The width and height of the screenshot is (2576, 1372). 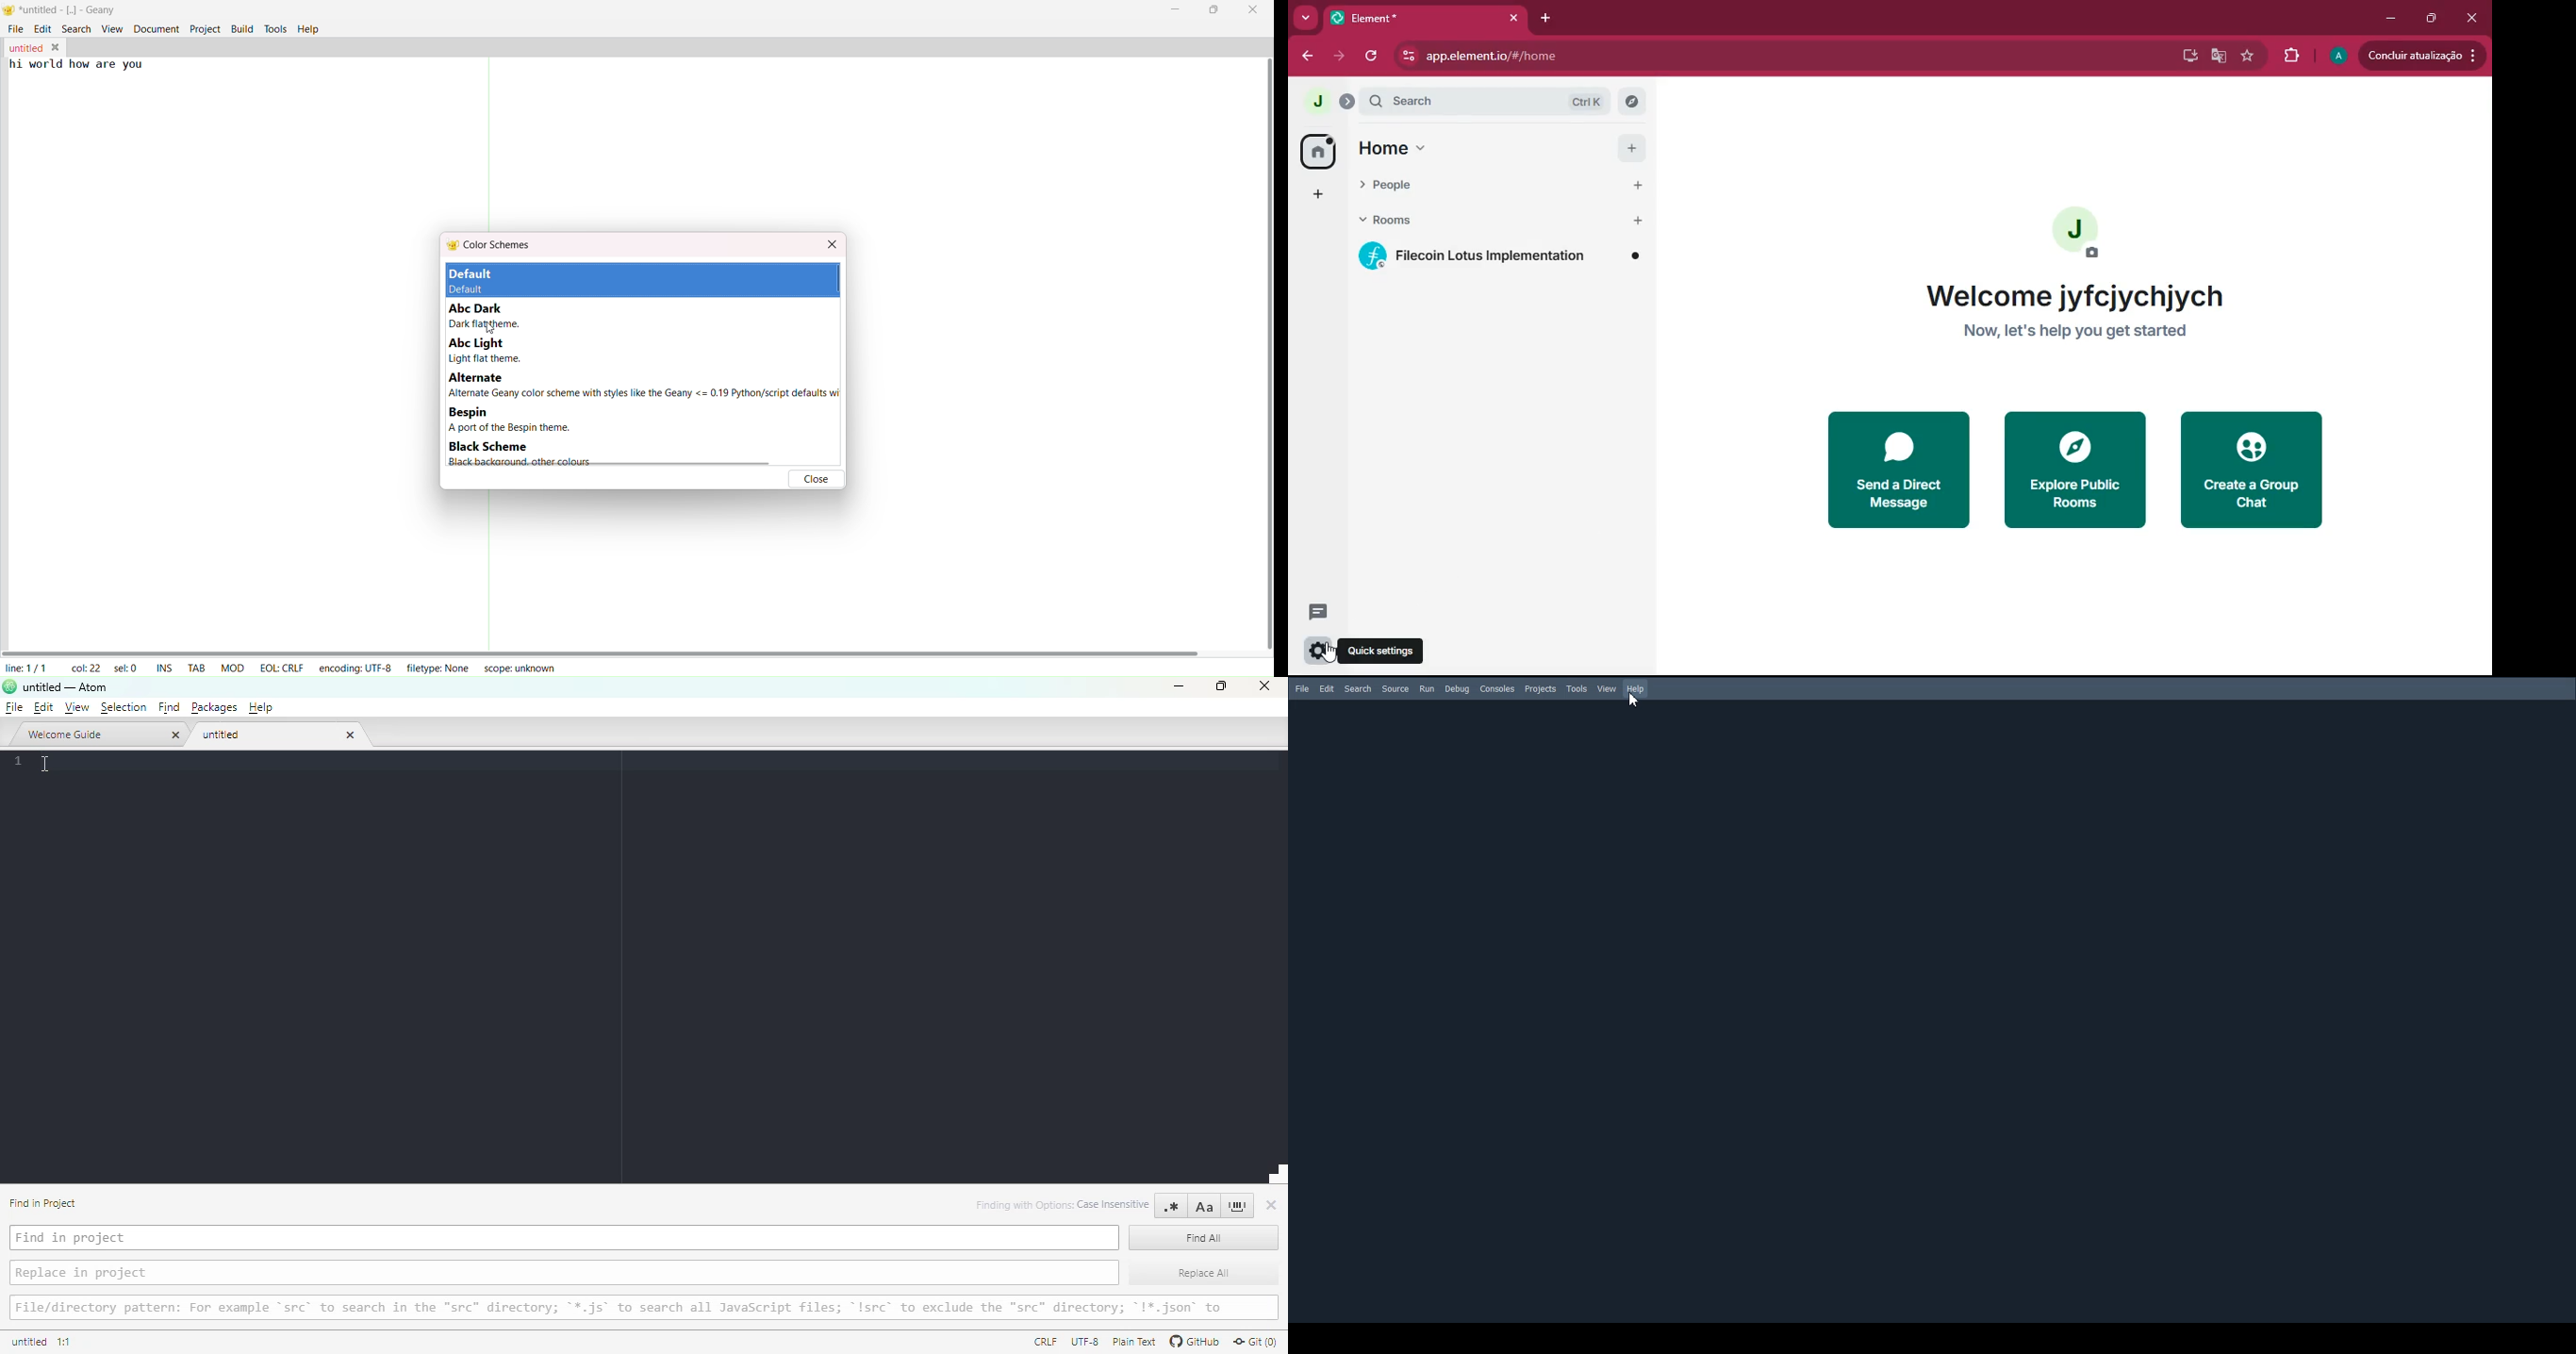 I want to click on Element*, so click(x=1411, y=19).